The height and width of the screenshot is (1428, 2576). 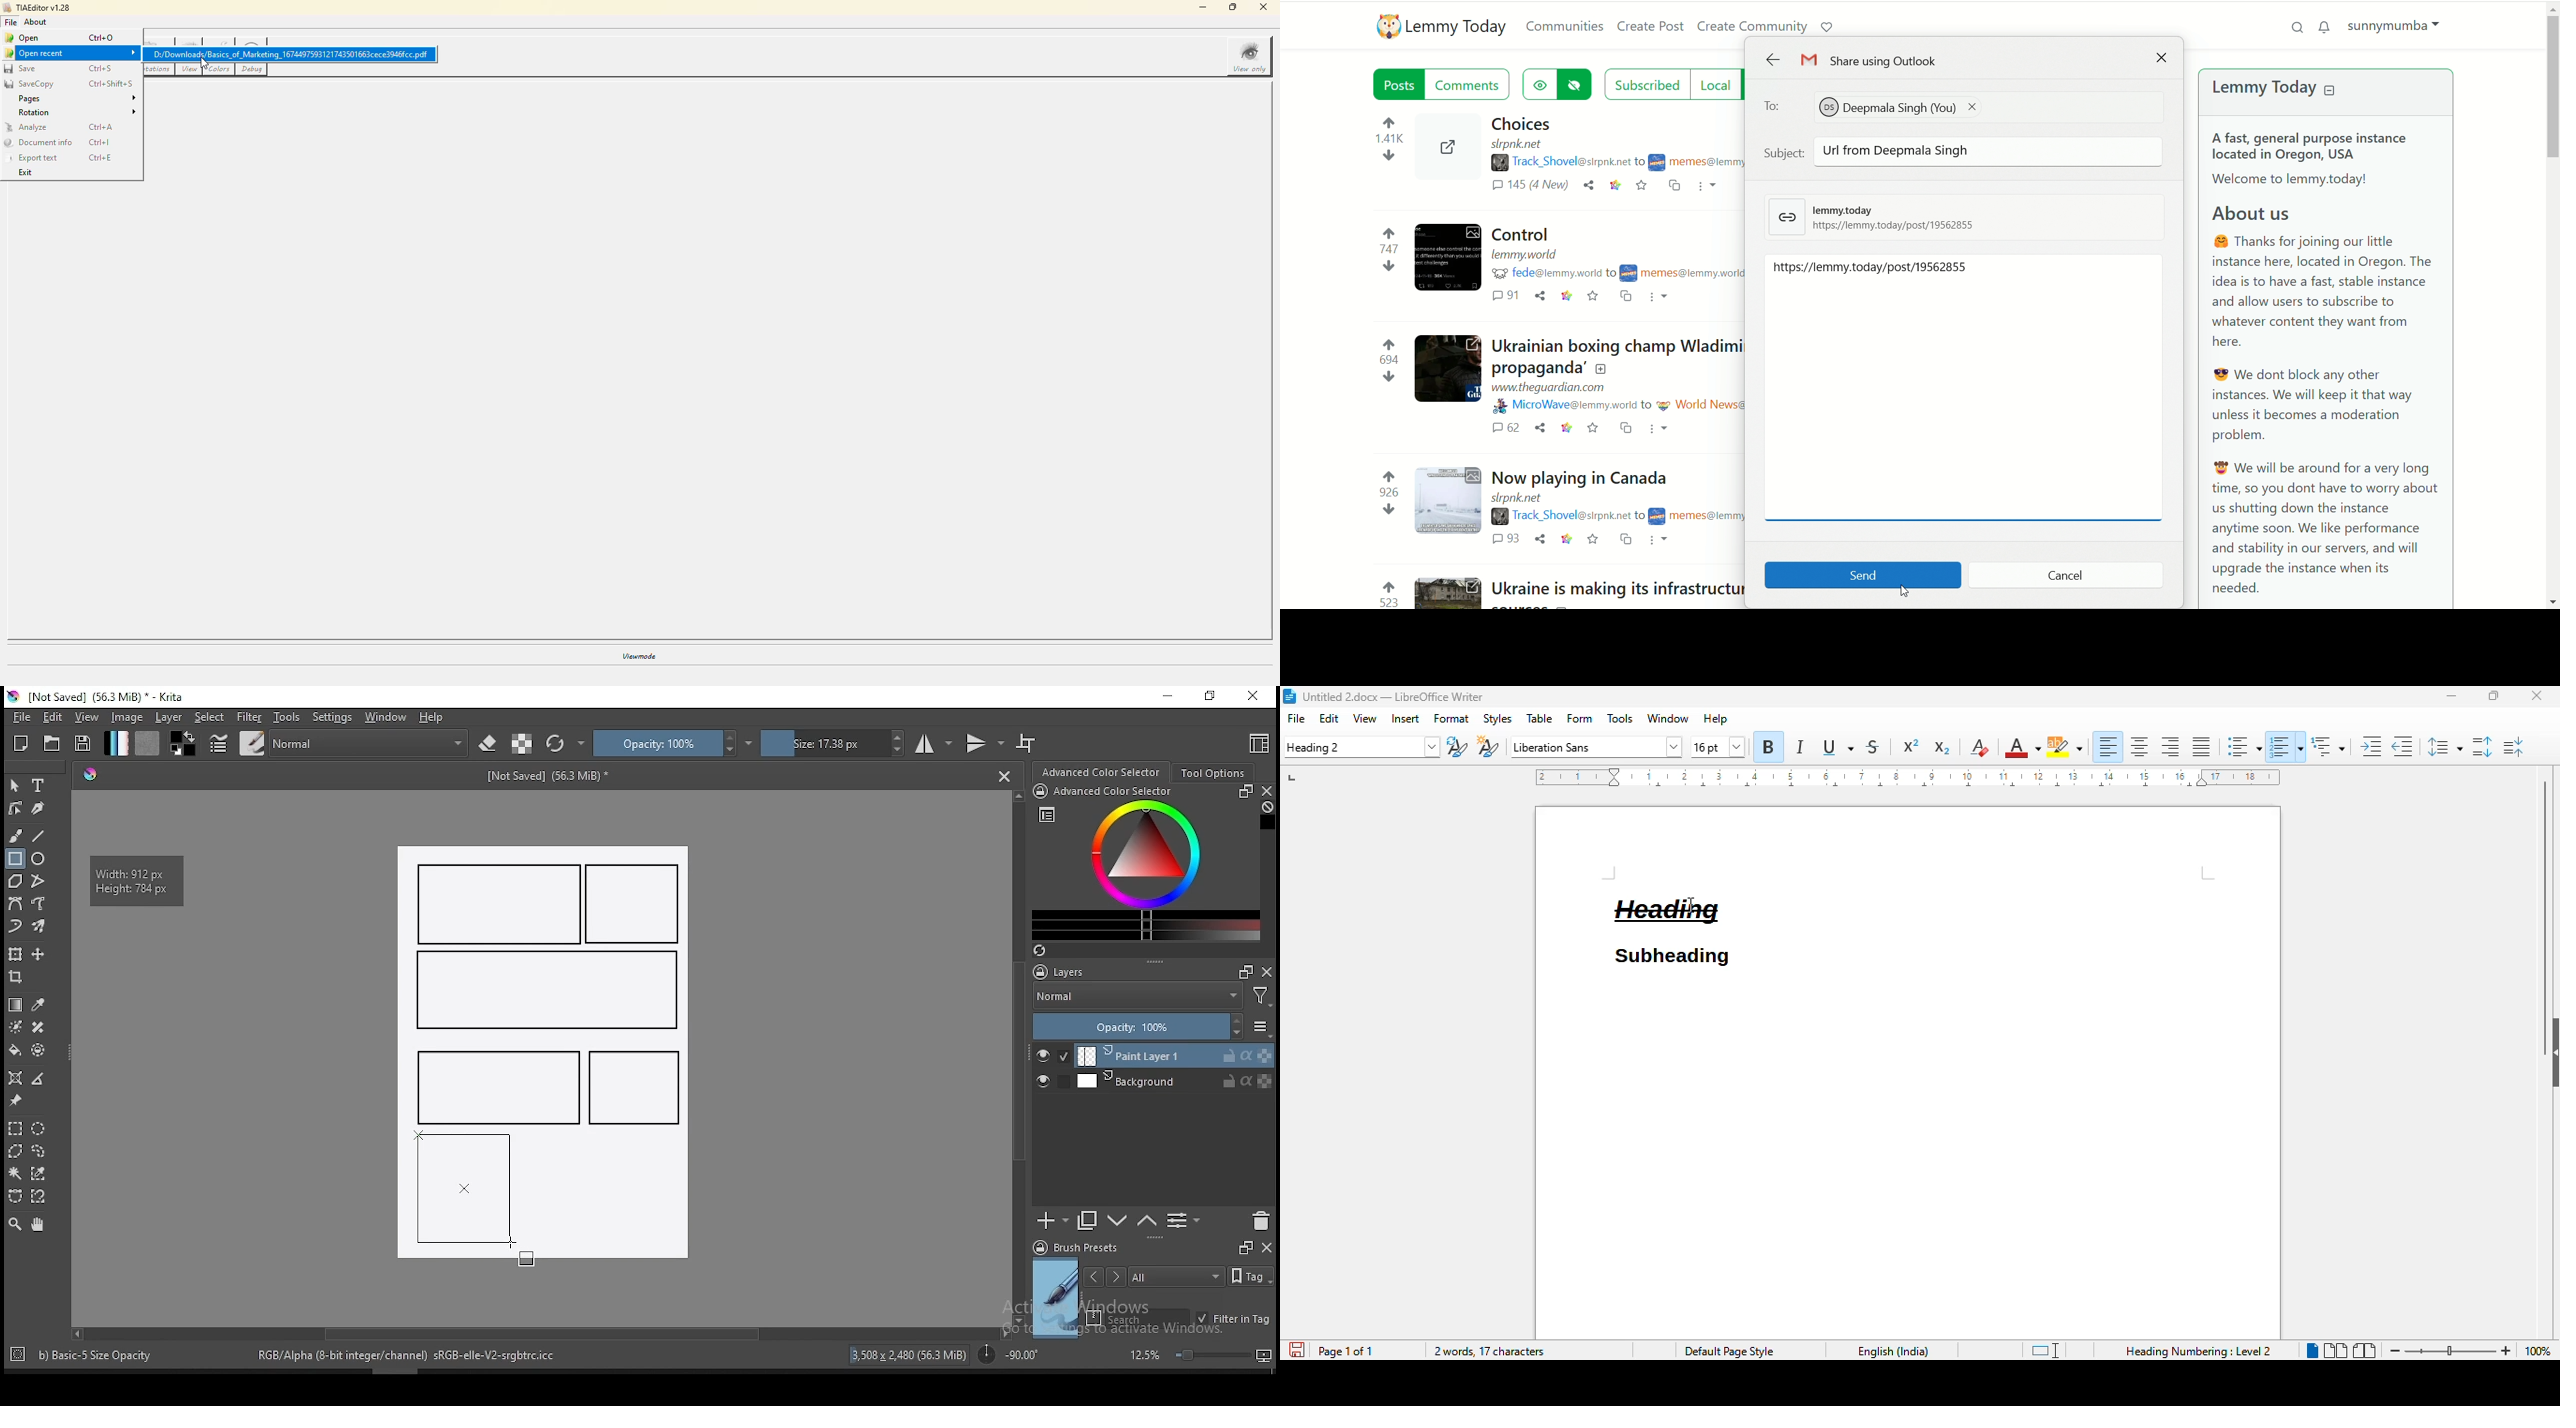 I want to click on file, so click(x=1298, y=719).